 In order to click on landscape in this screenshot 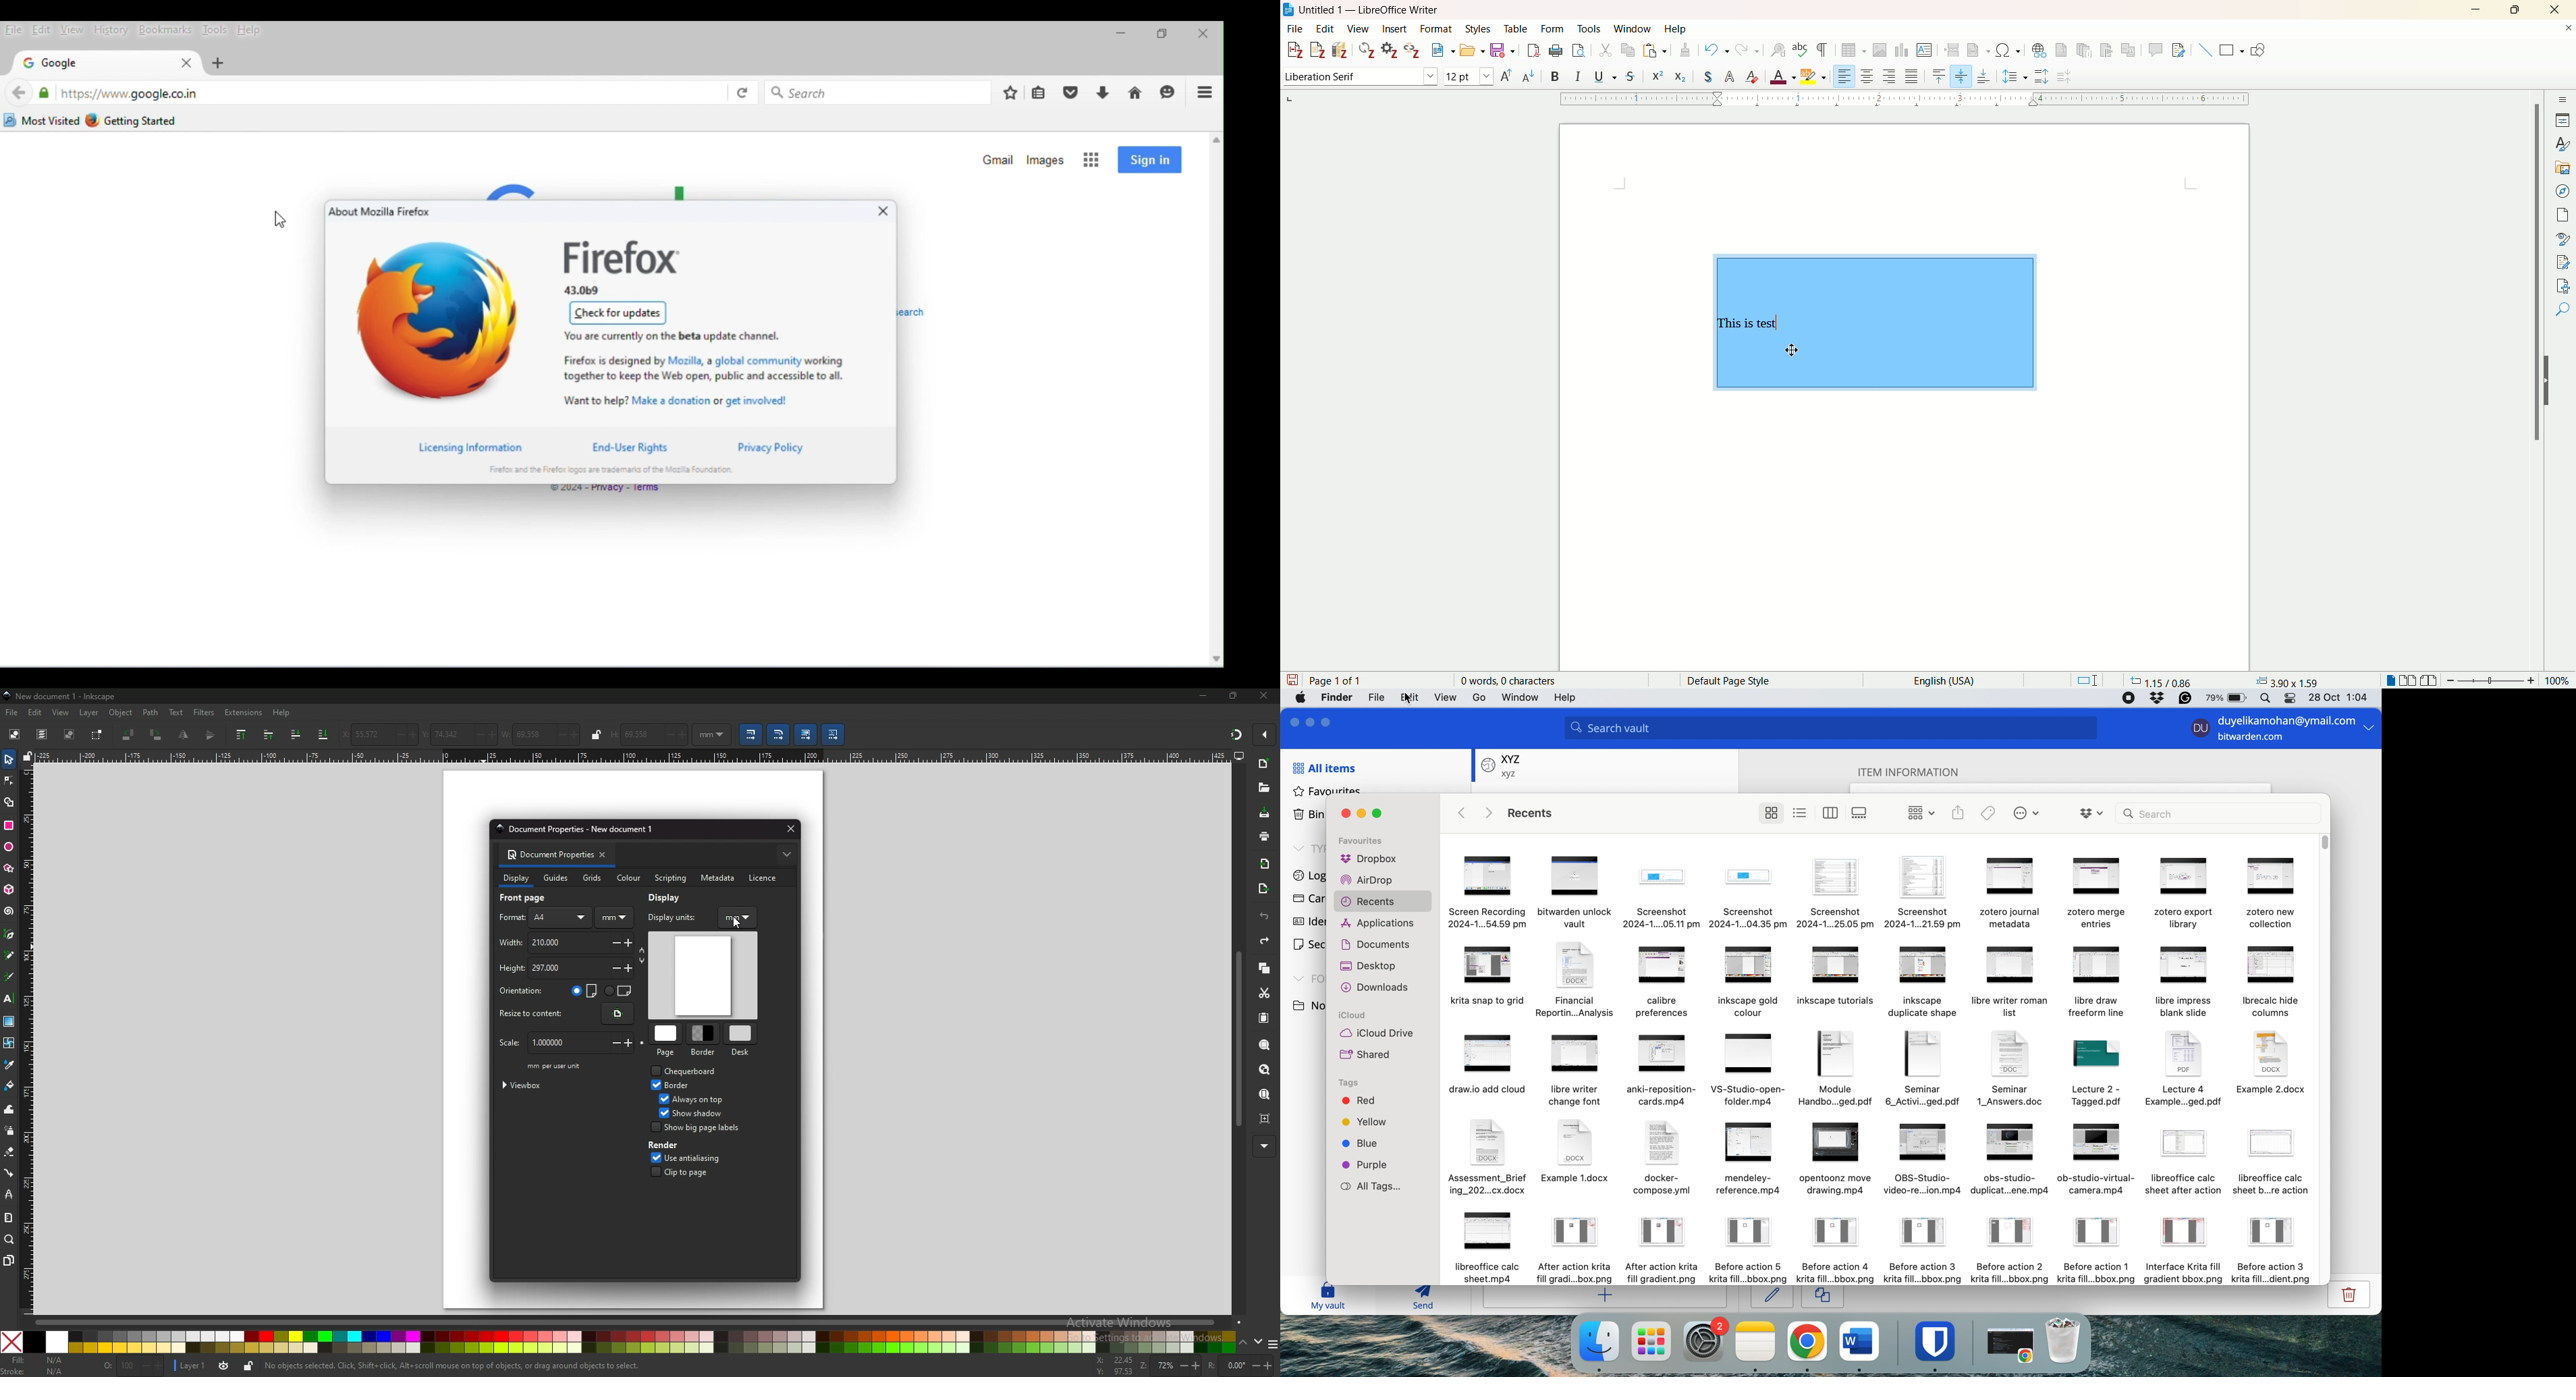, I will do `click(618, 989)`.